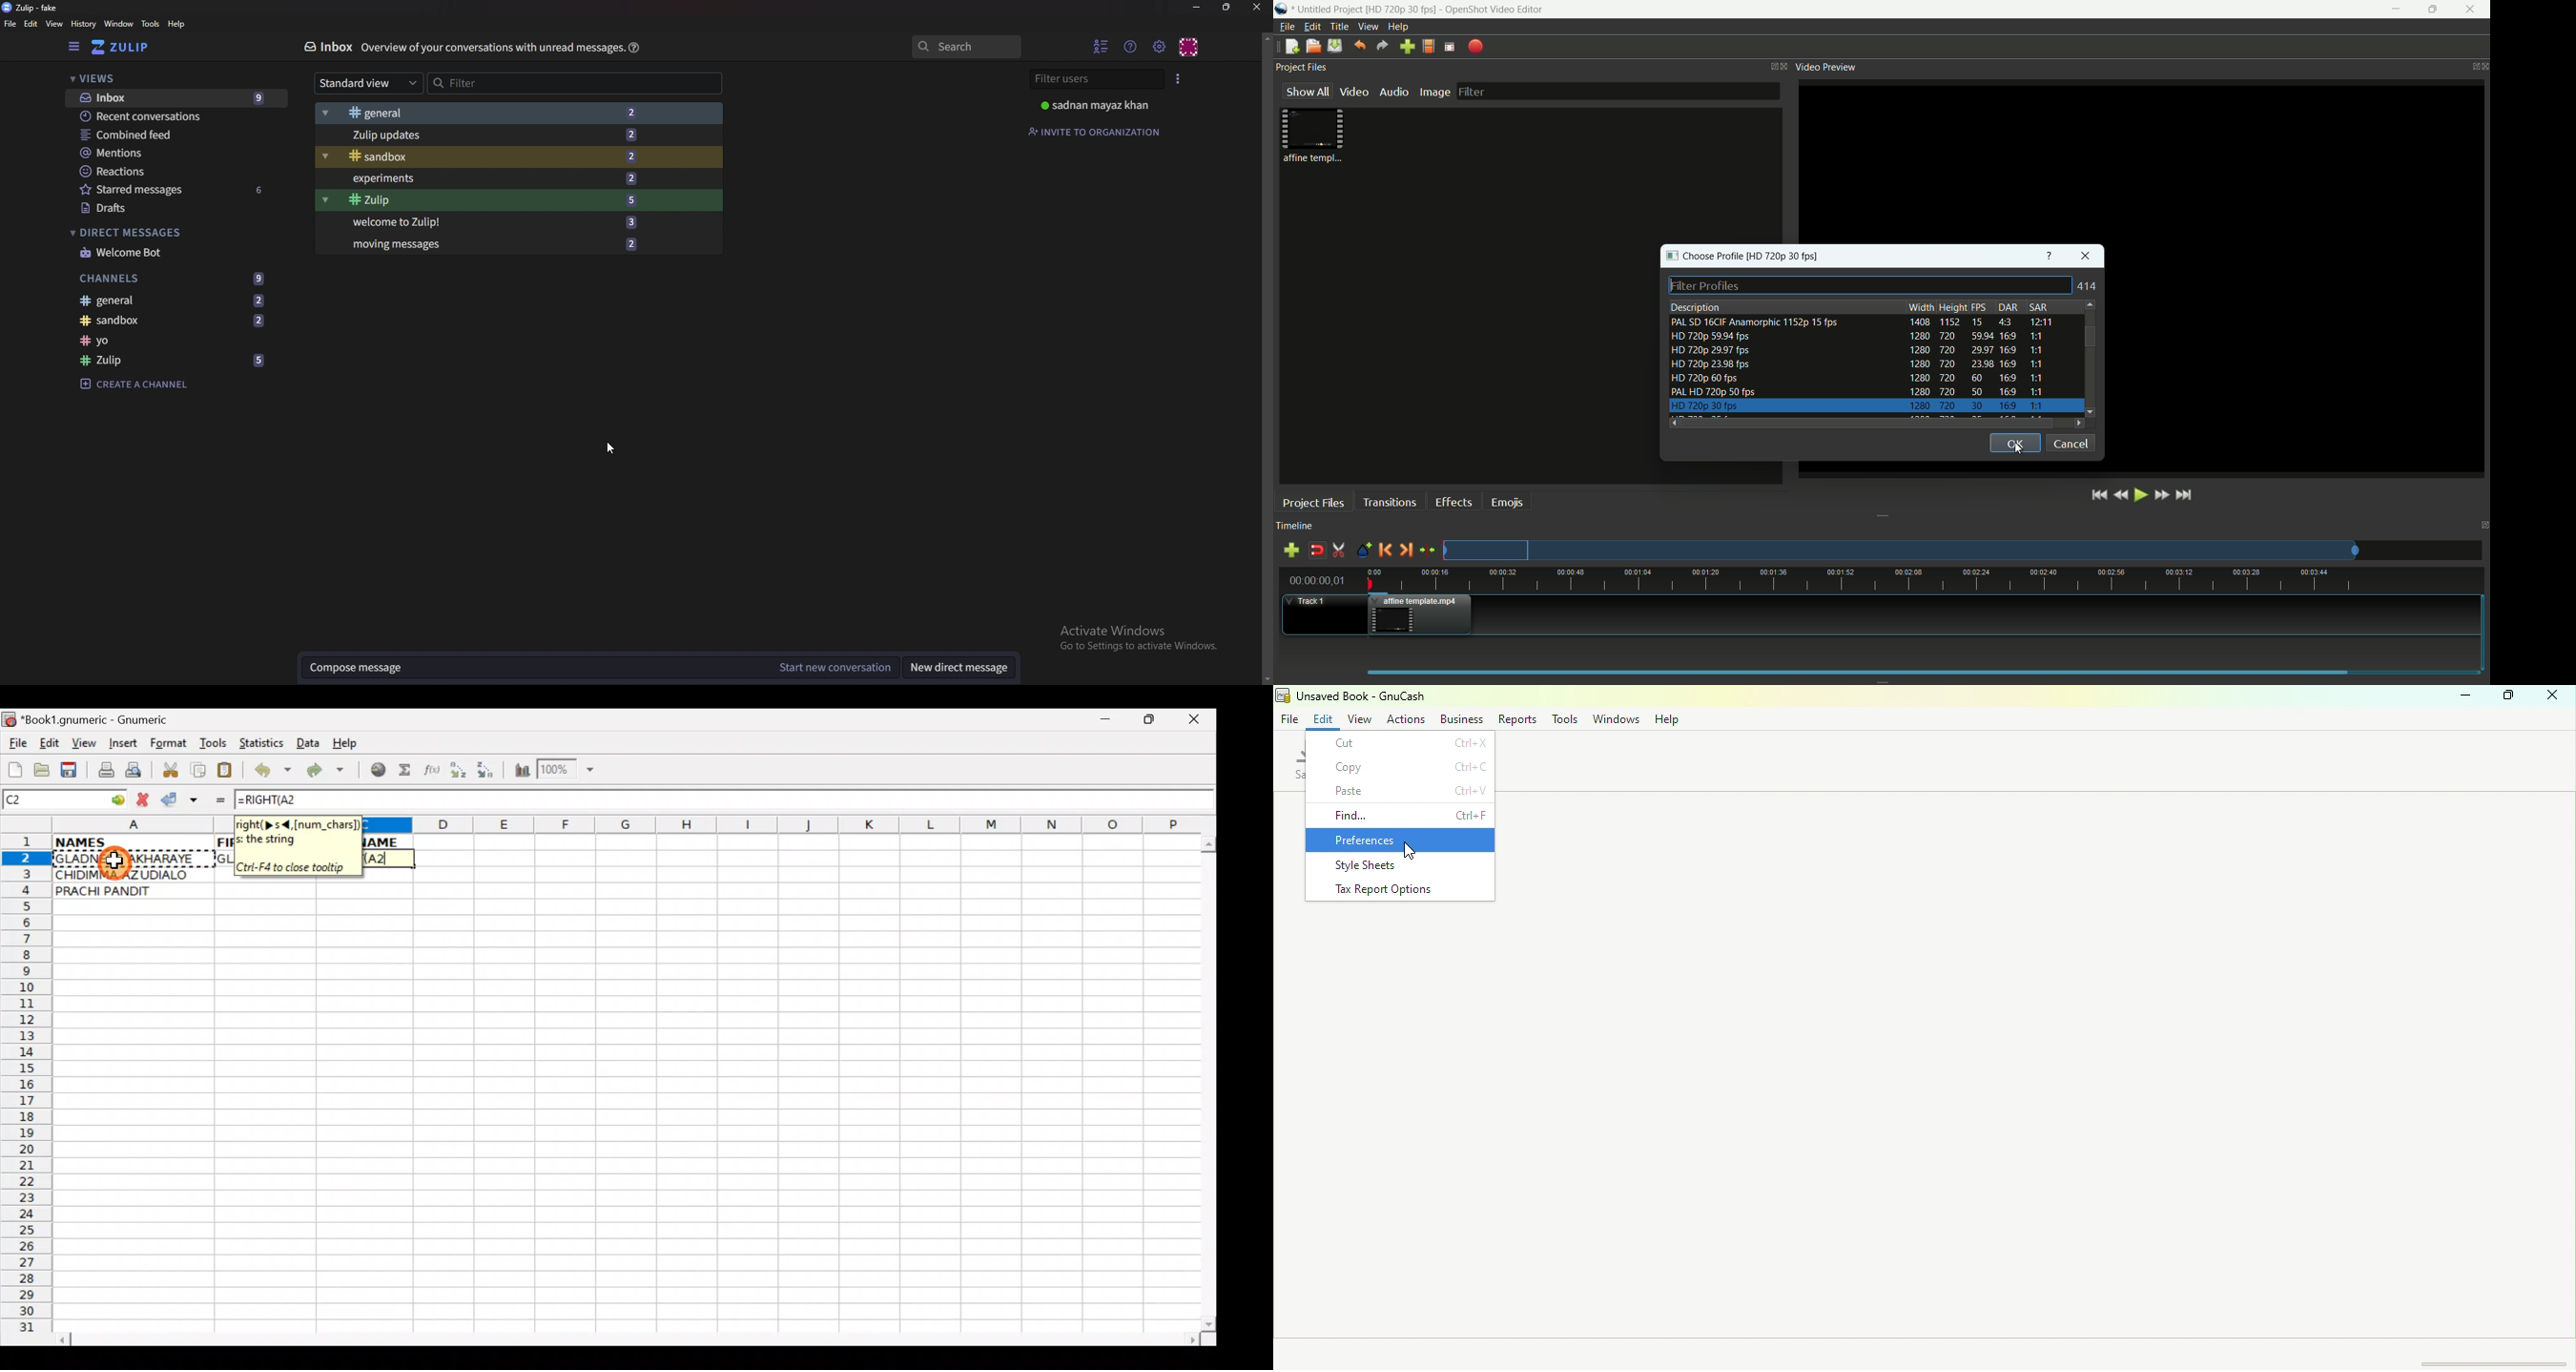 This screenshot has width=2576, height=1372. Describe the element at coordinates (519, 772) in the screenshot. I see `Insert Chart` at that location.